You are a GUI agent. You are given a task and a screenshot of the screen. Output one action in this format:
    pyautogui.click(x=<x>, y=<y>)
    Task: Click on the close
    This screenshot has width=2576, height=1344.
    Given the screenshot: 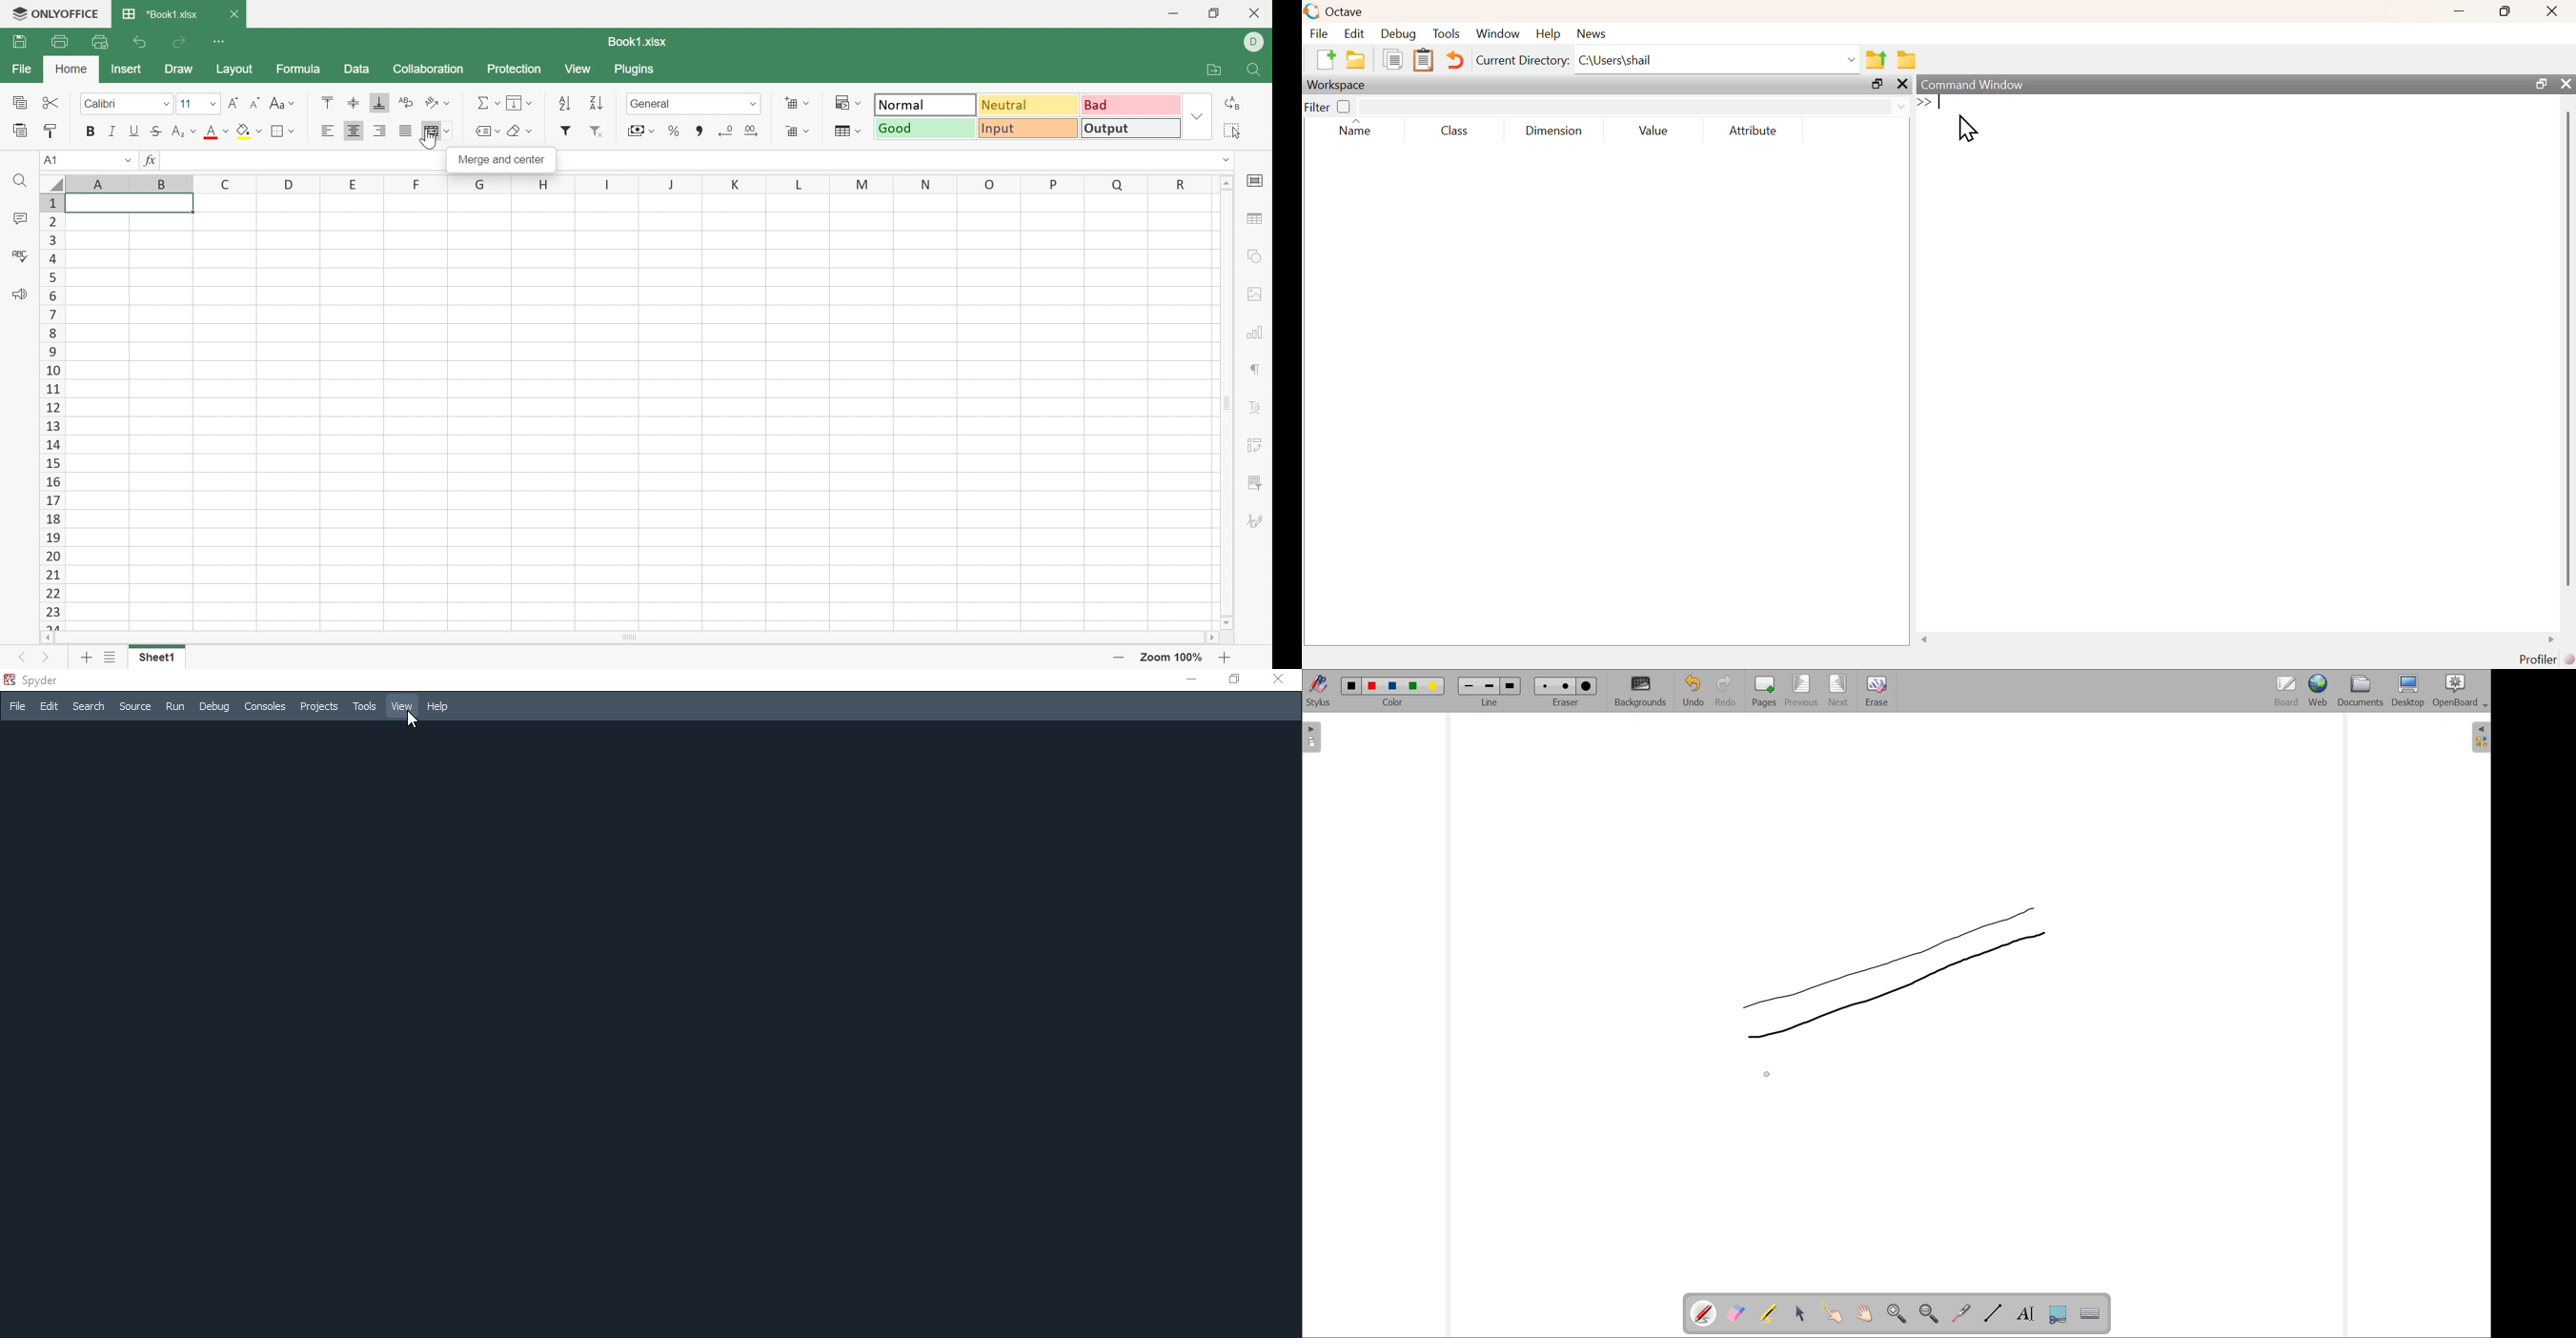 What is the action you would take?
    pyautogui.click(x=2554, y=11)
    